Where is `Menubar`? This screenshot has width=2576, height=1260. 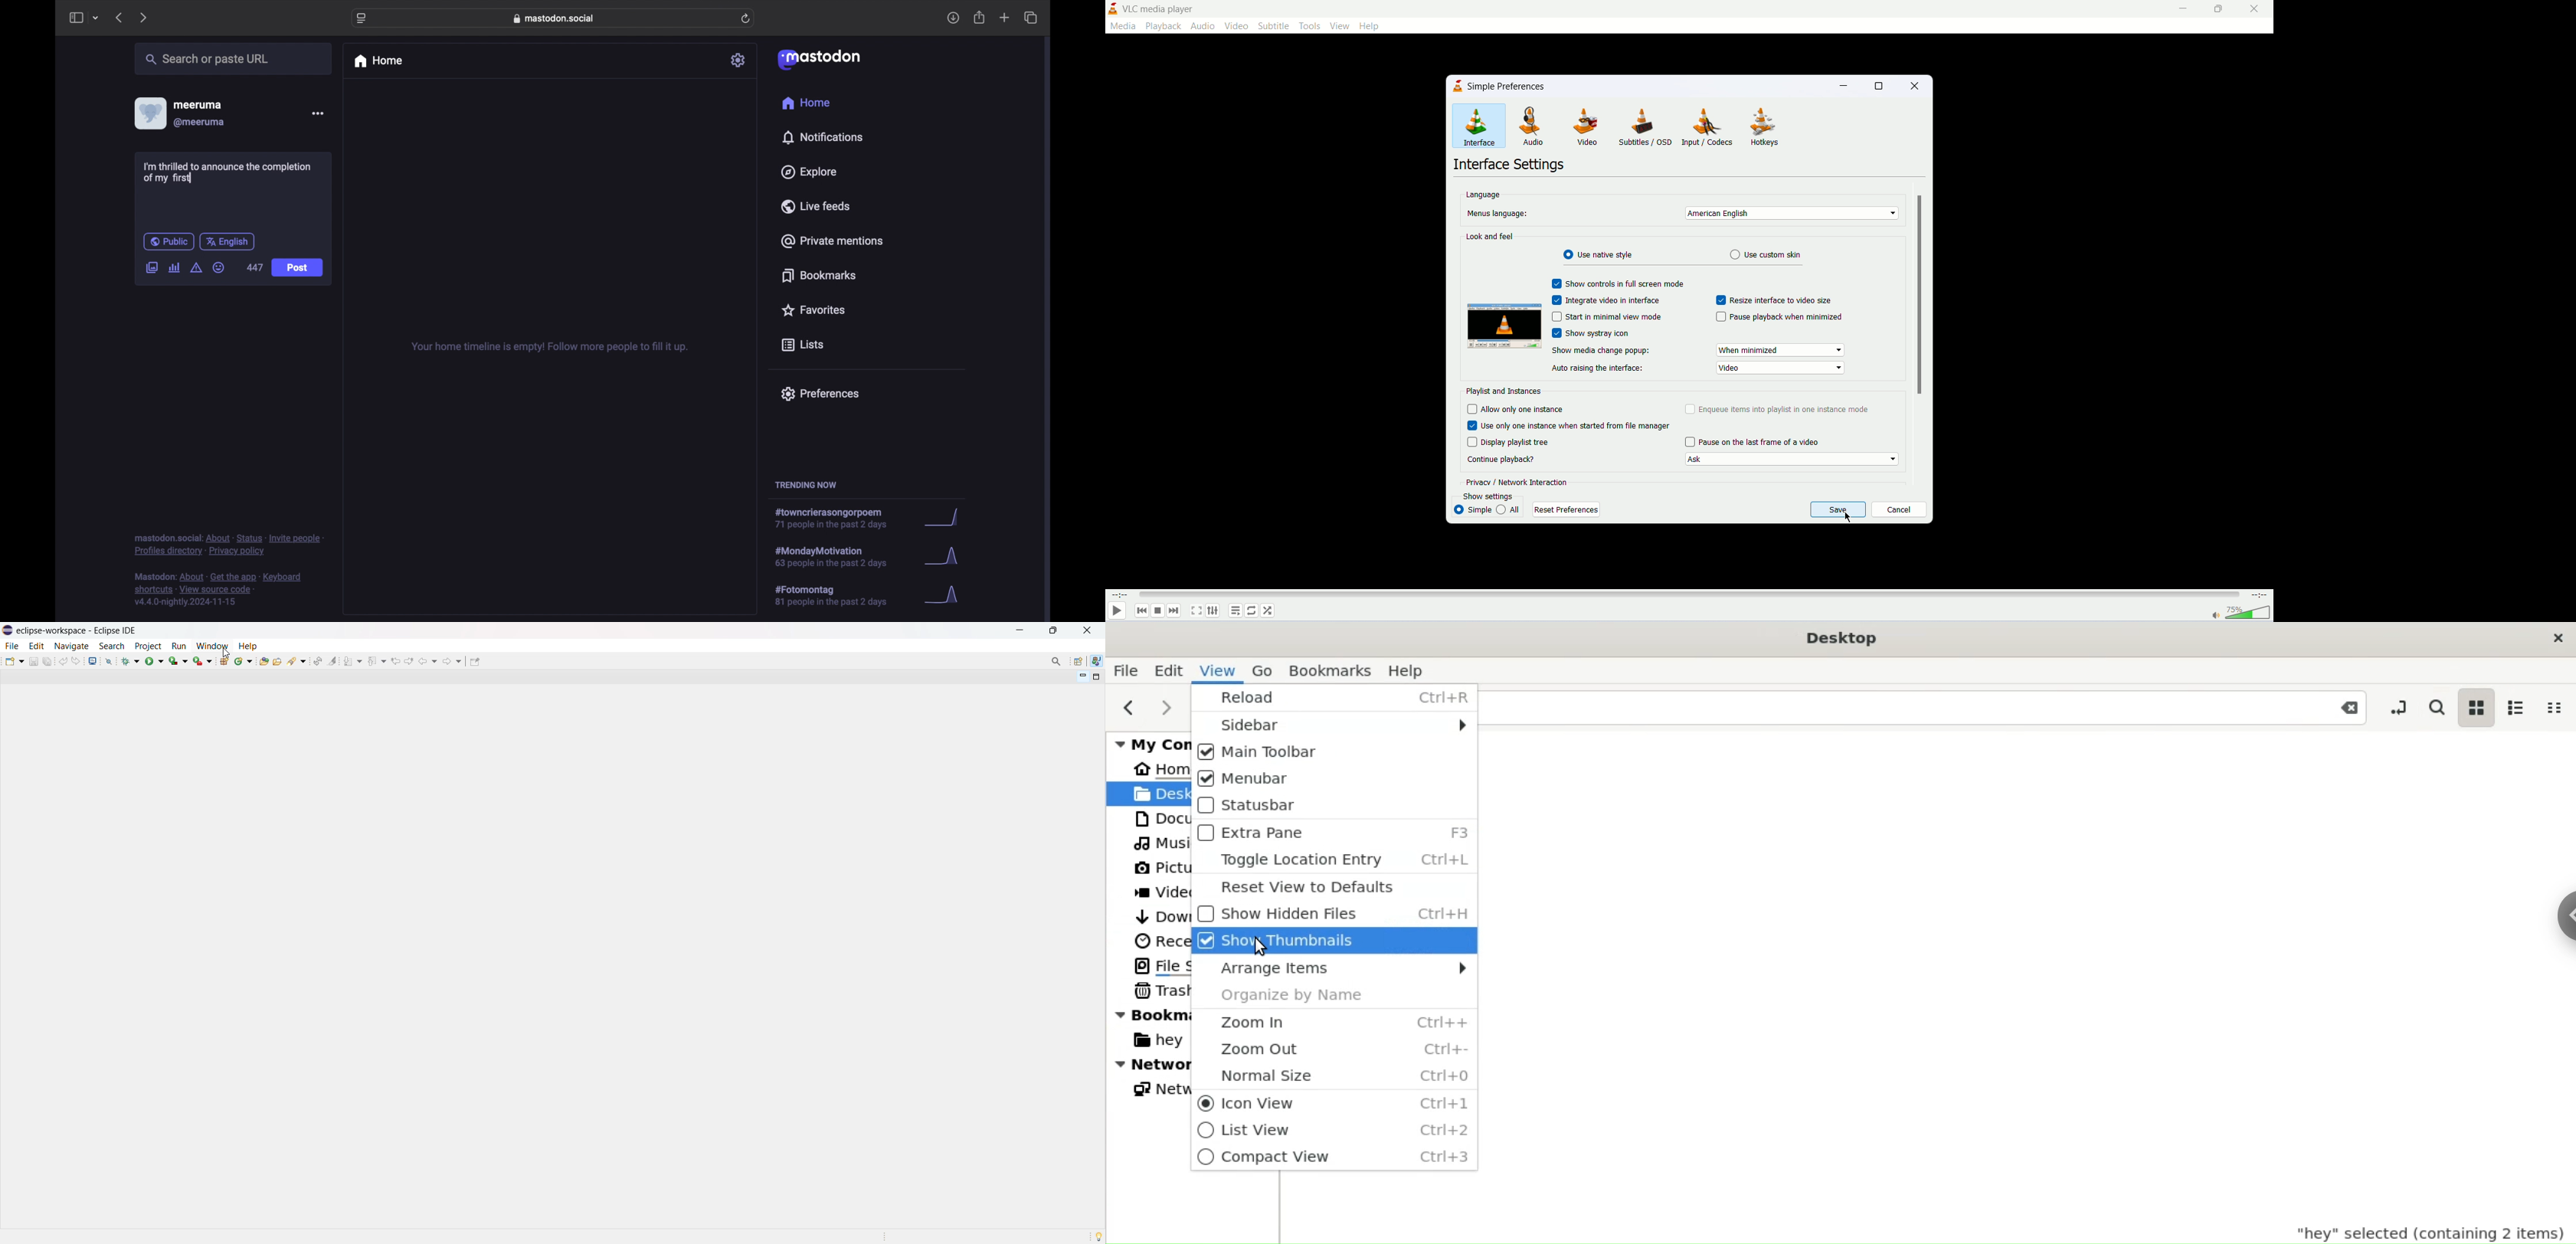 Menubar is located at coordinates (1333, 777).